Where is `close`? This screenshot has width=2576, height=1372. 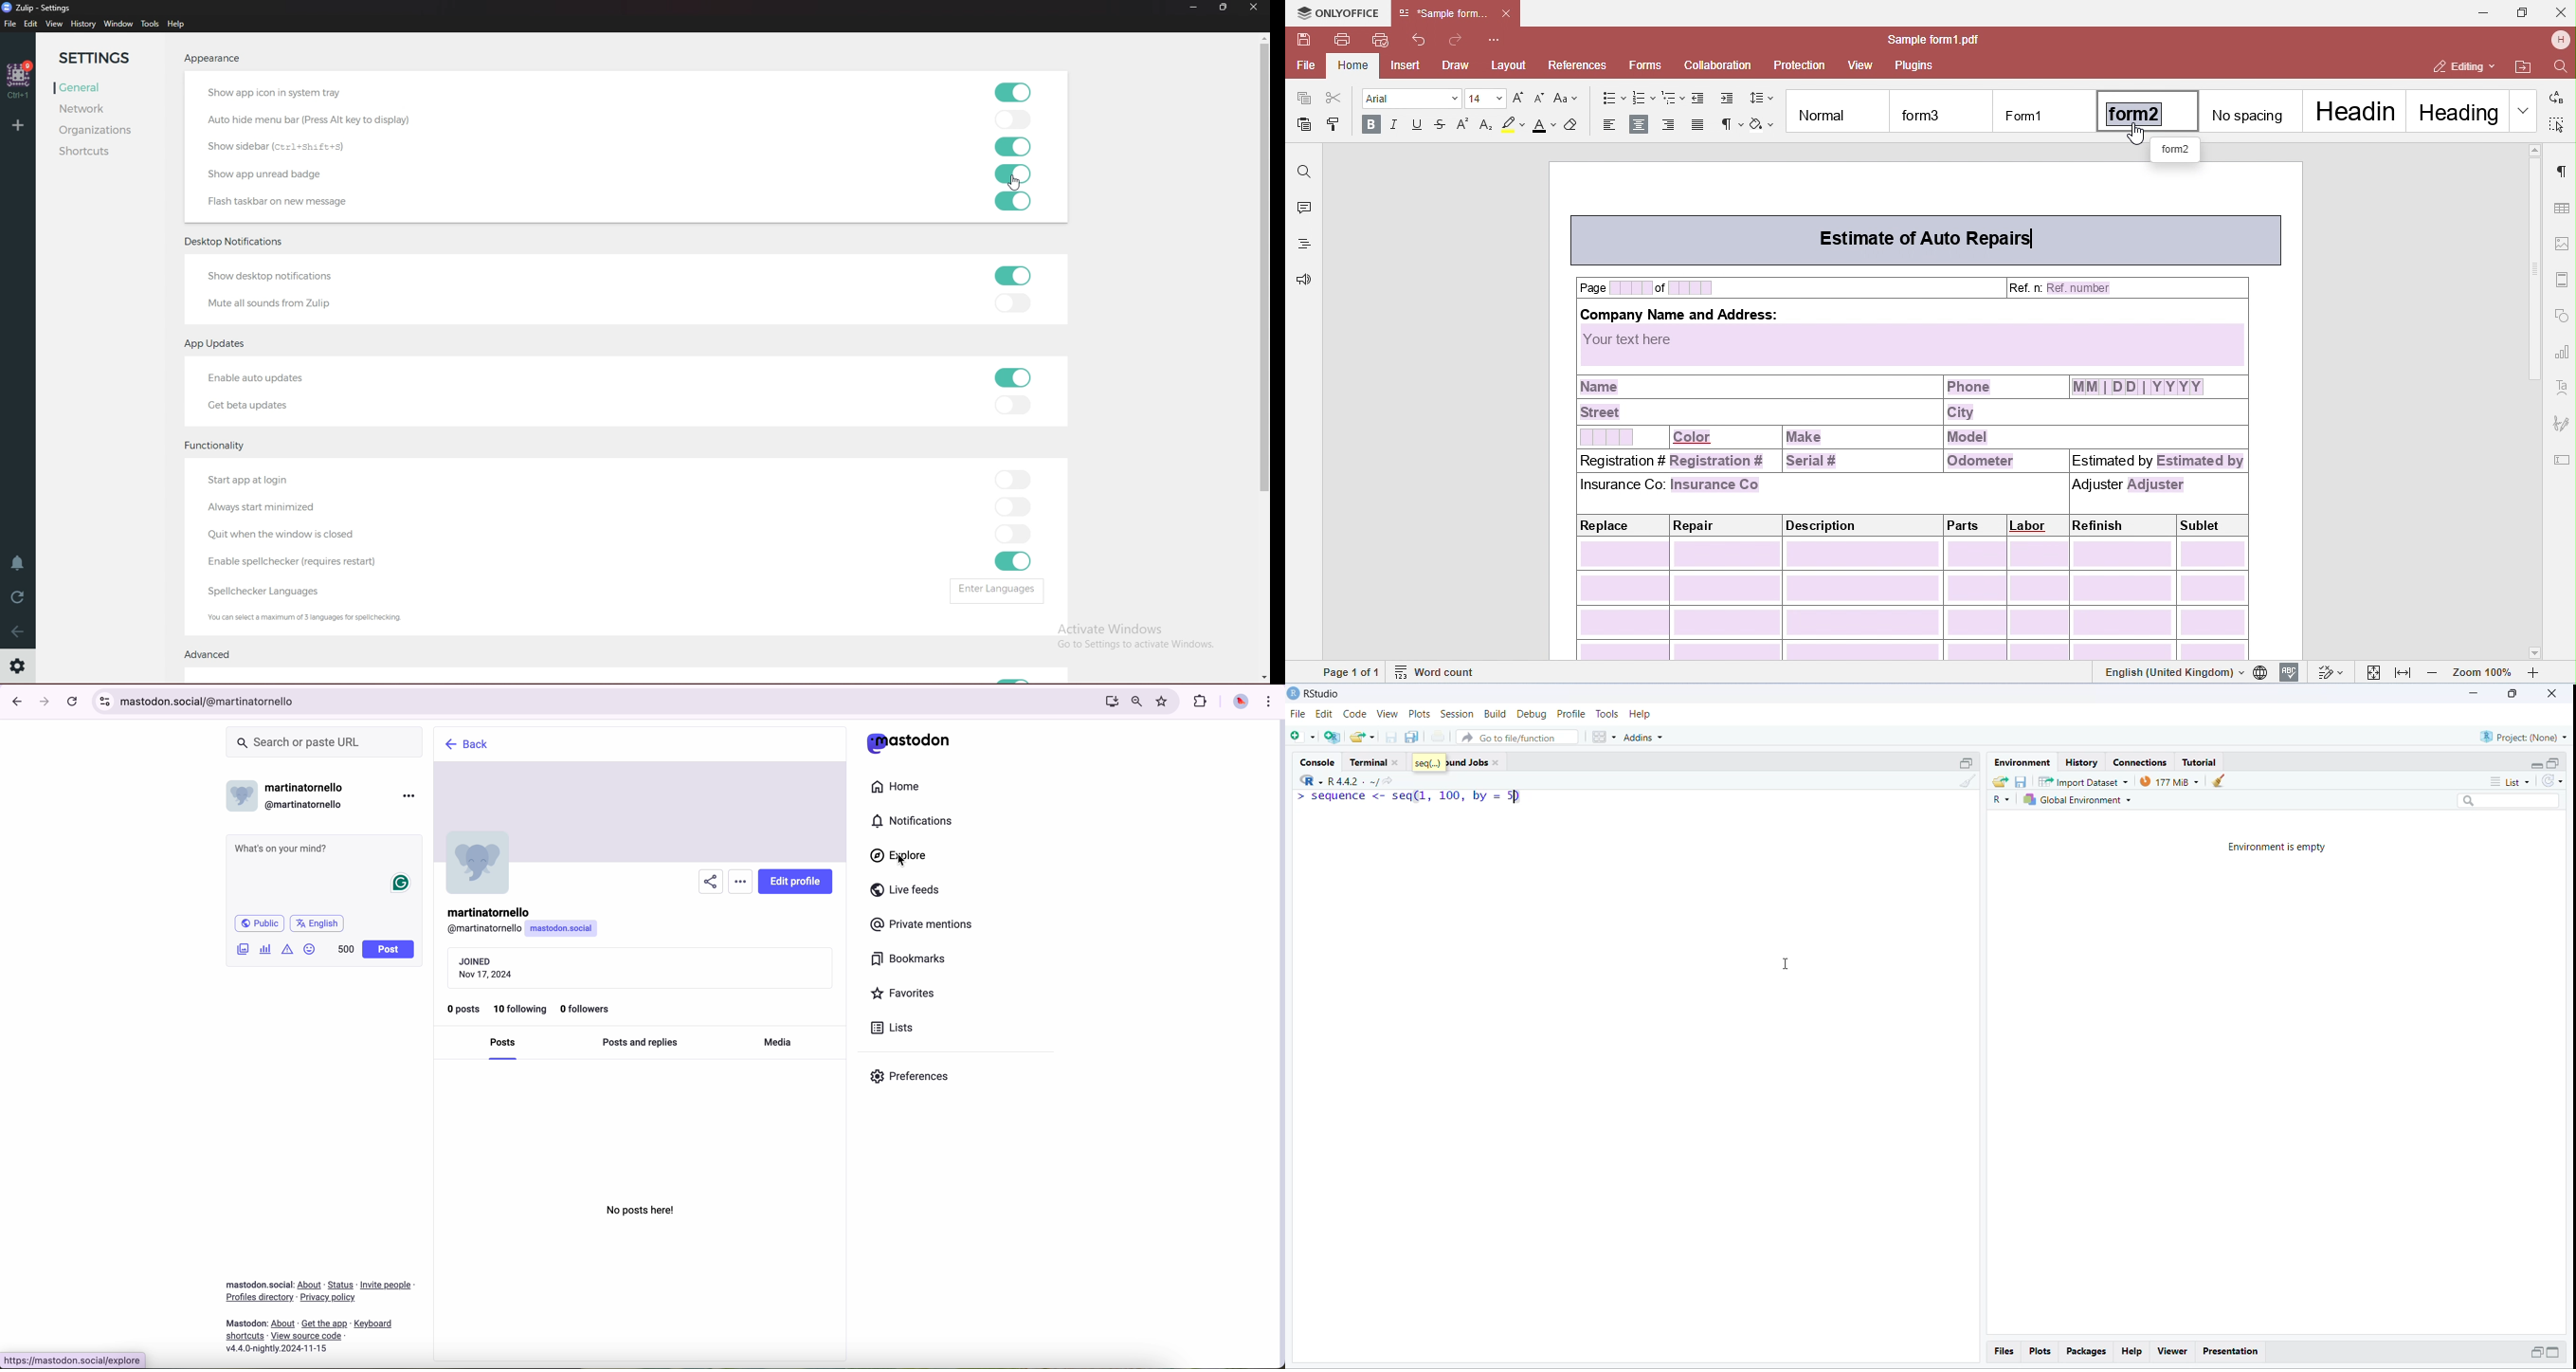 close is located at coordinates (1397, 763).